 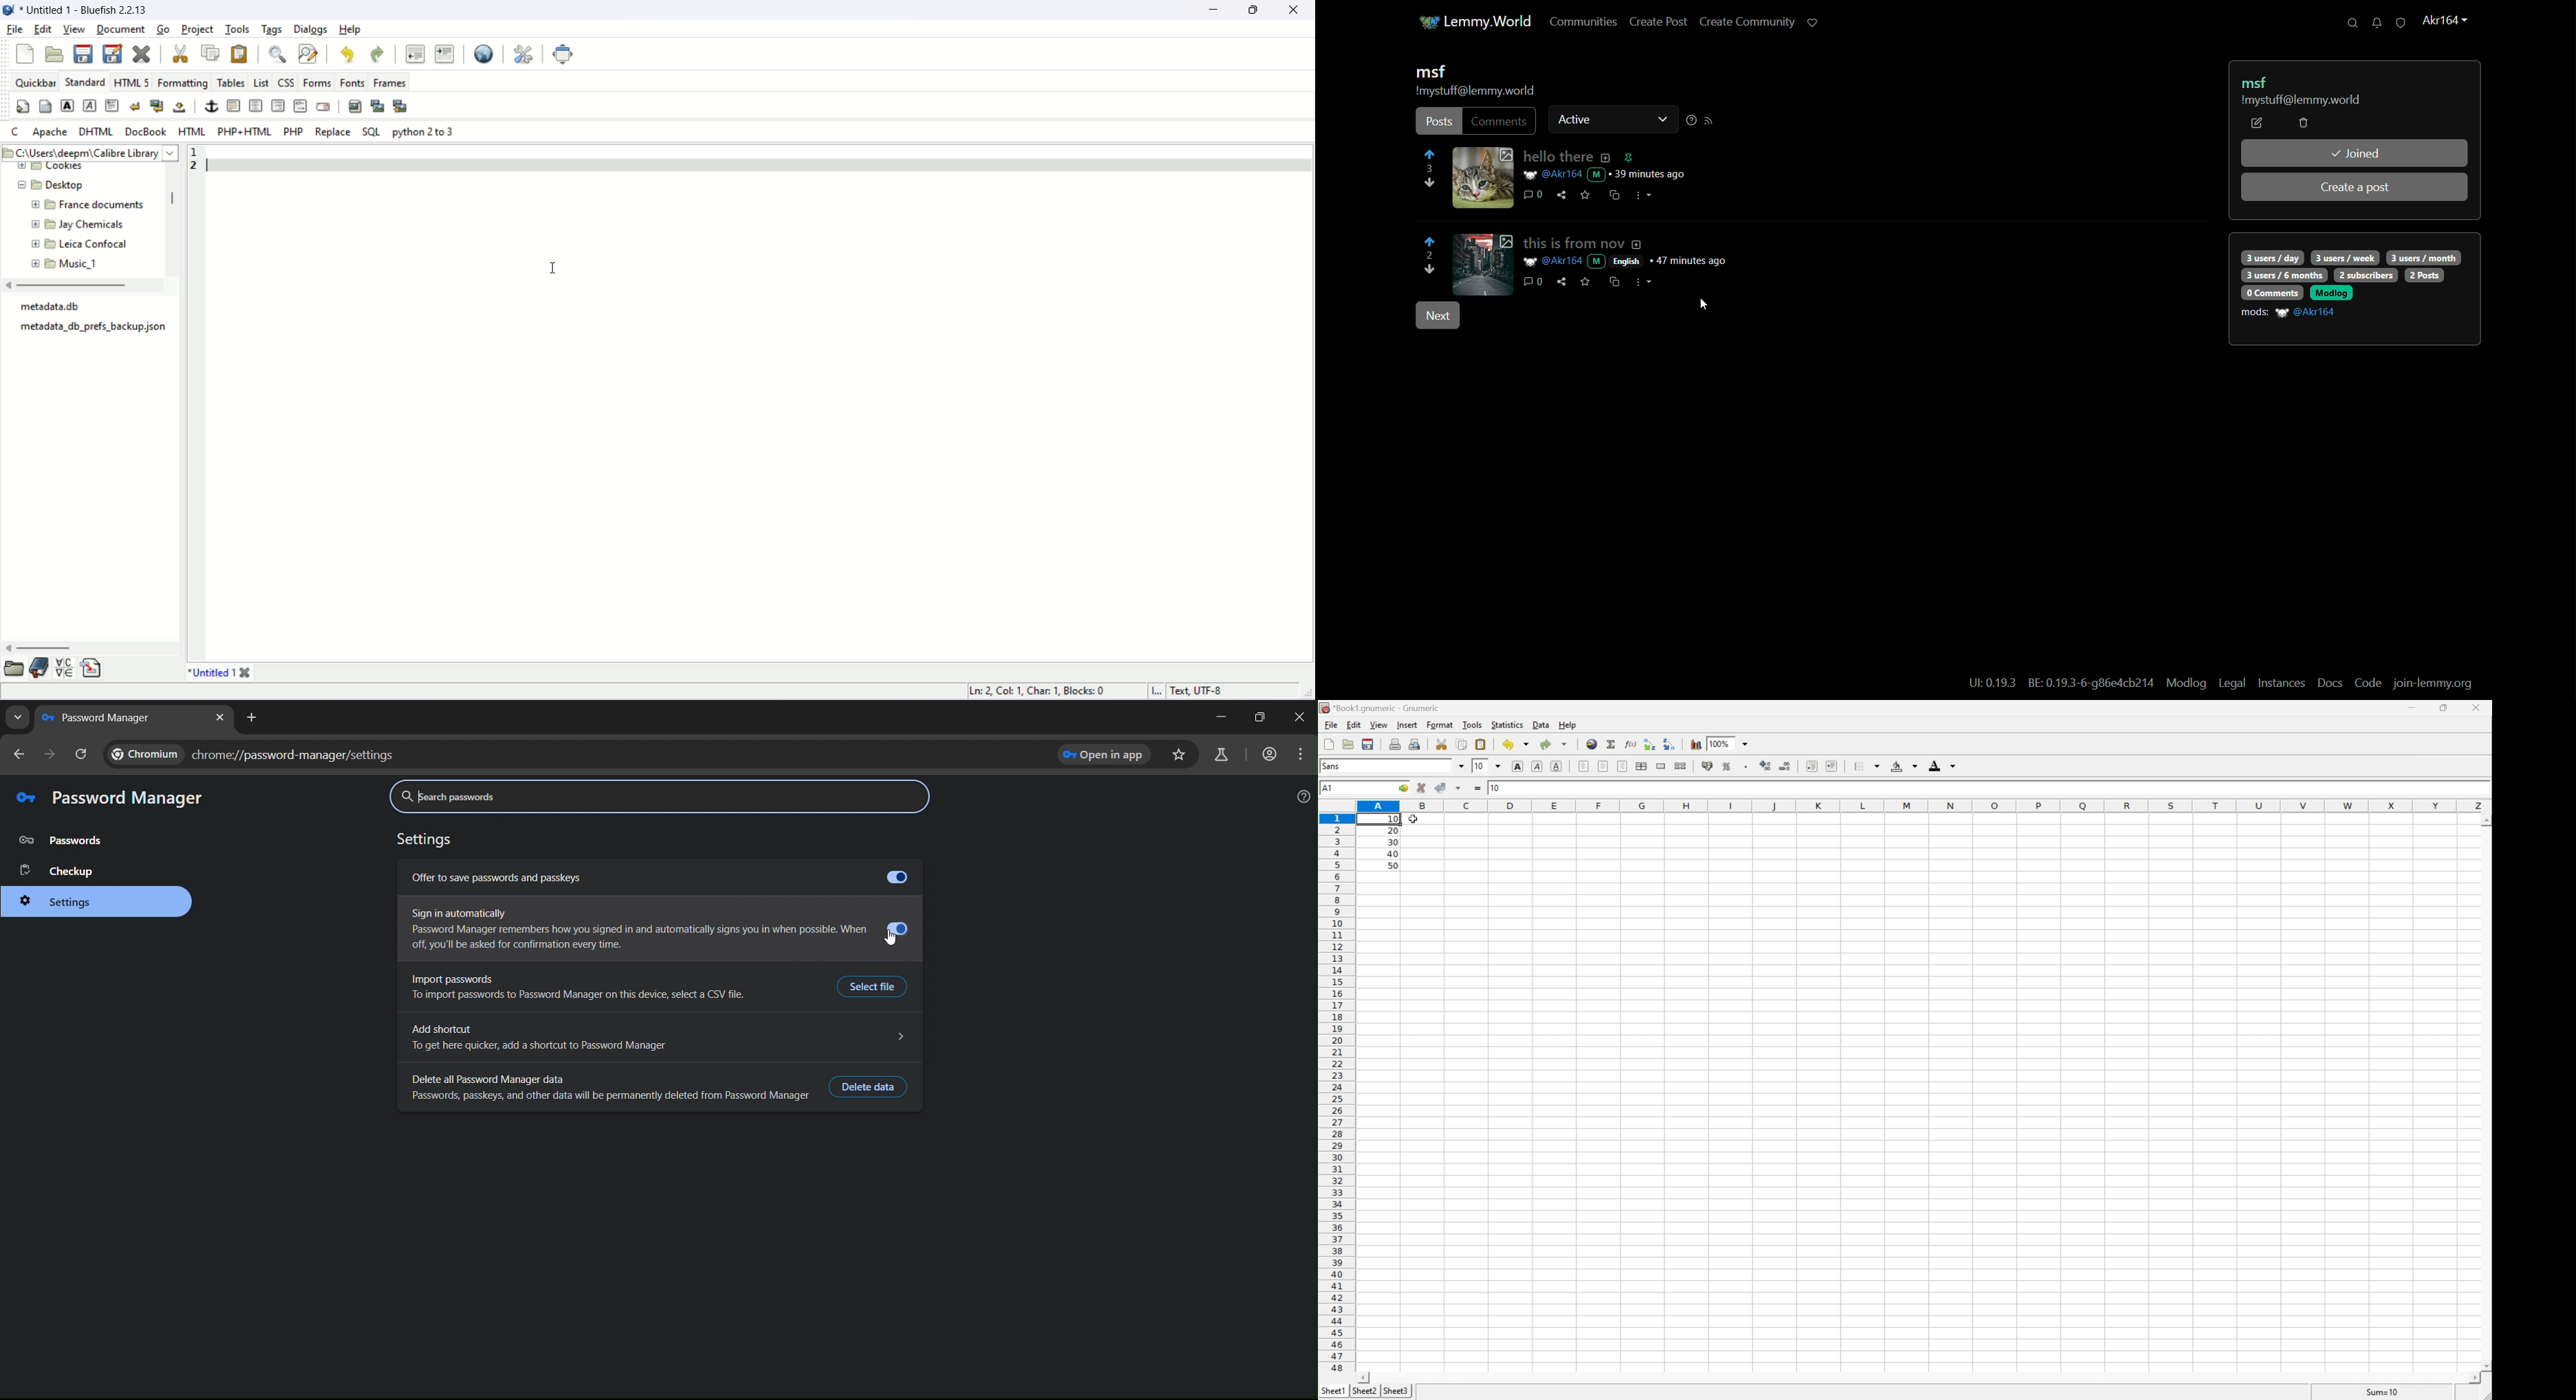 What do you see at coordinates (21, 107) in the screenshot?
I see `quickstart` at bounding box center [21, 107].